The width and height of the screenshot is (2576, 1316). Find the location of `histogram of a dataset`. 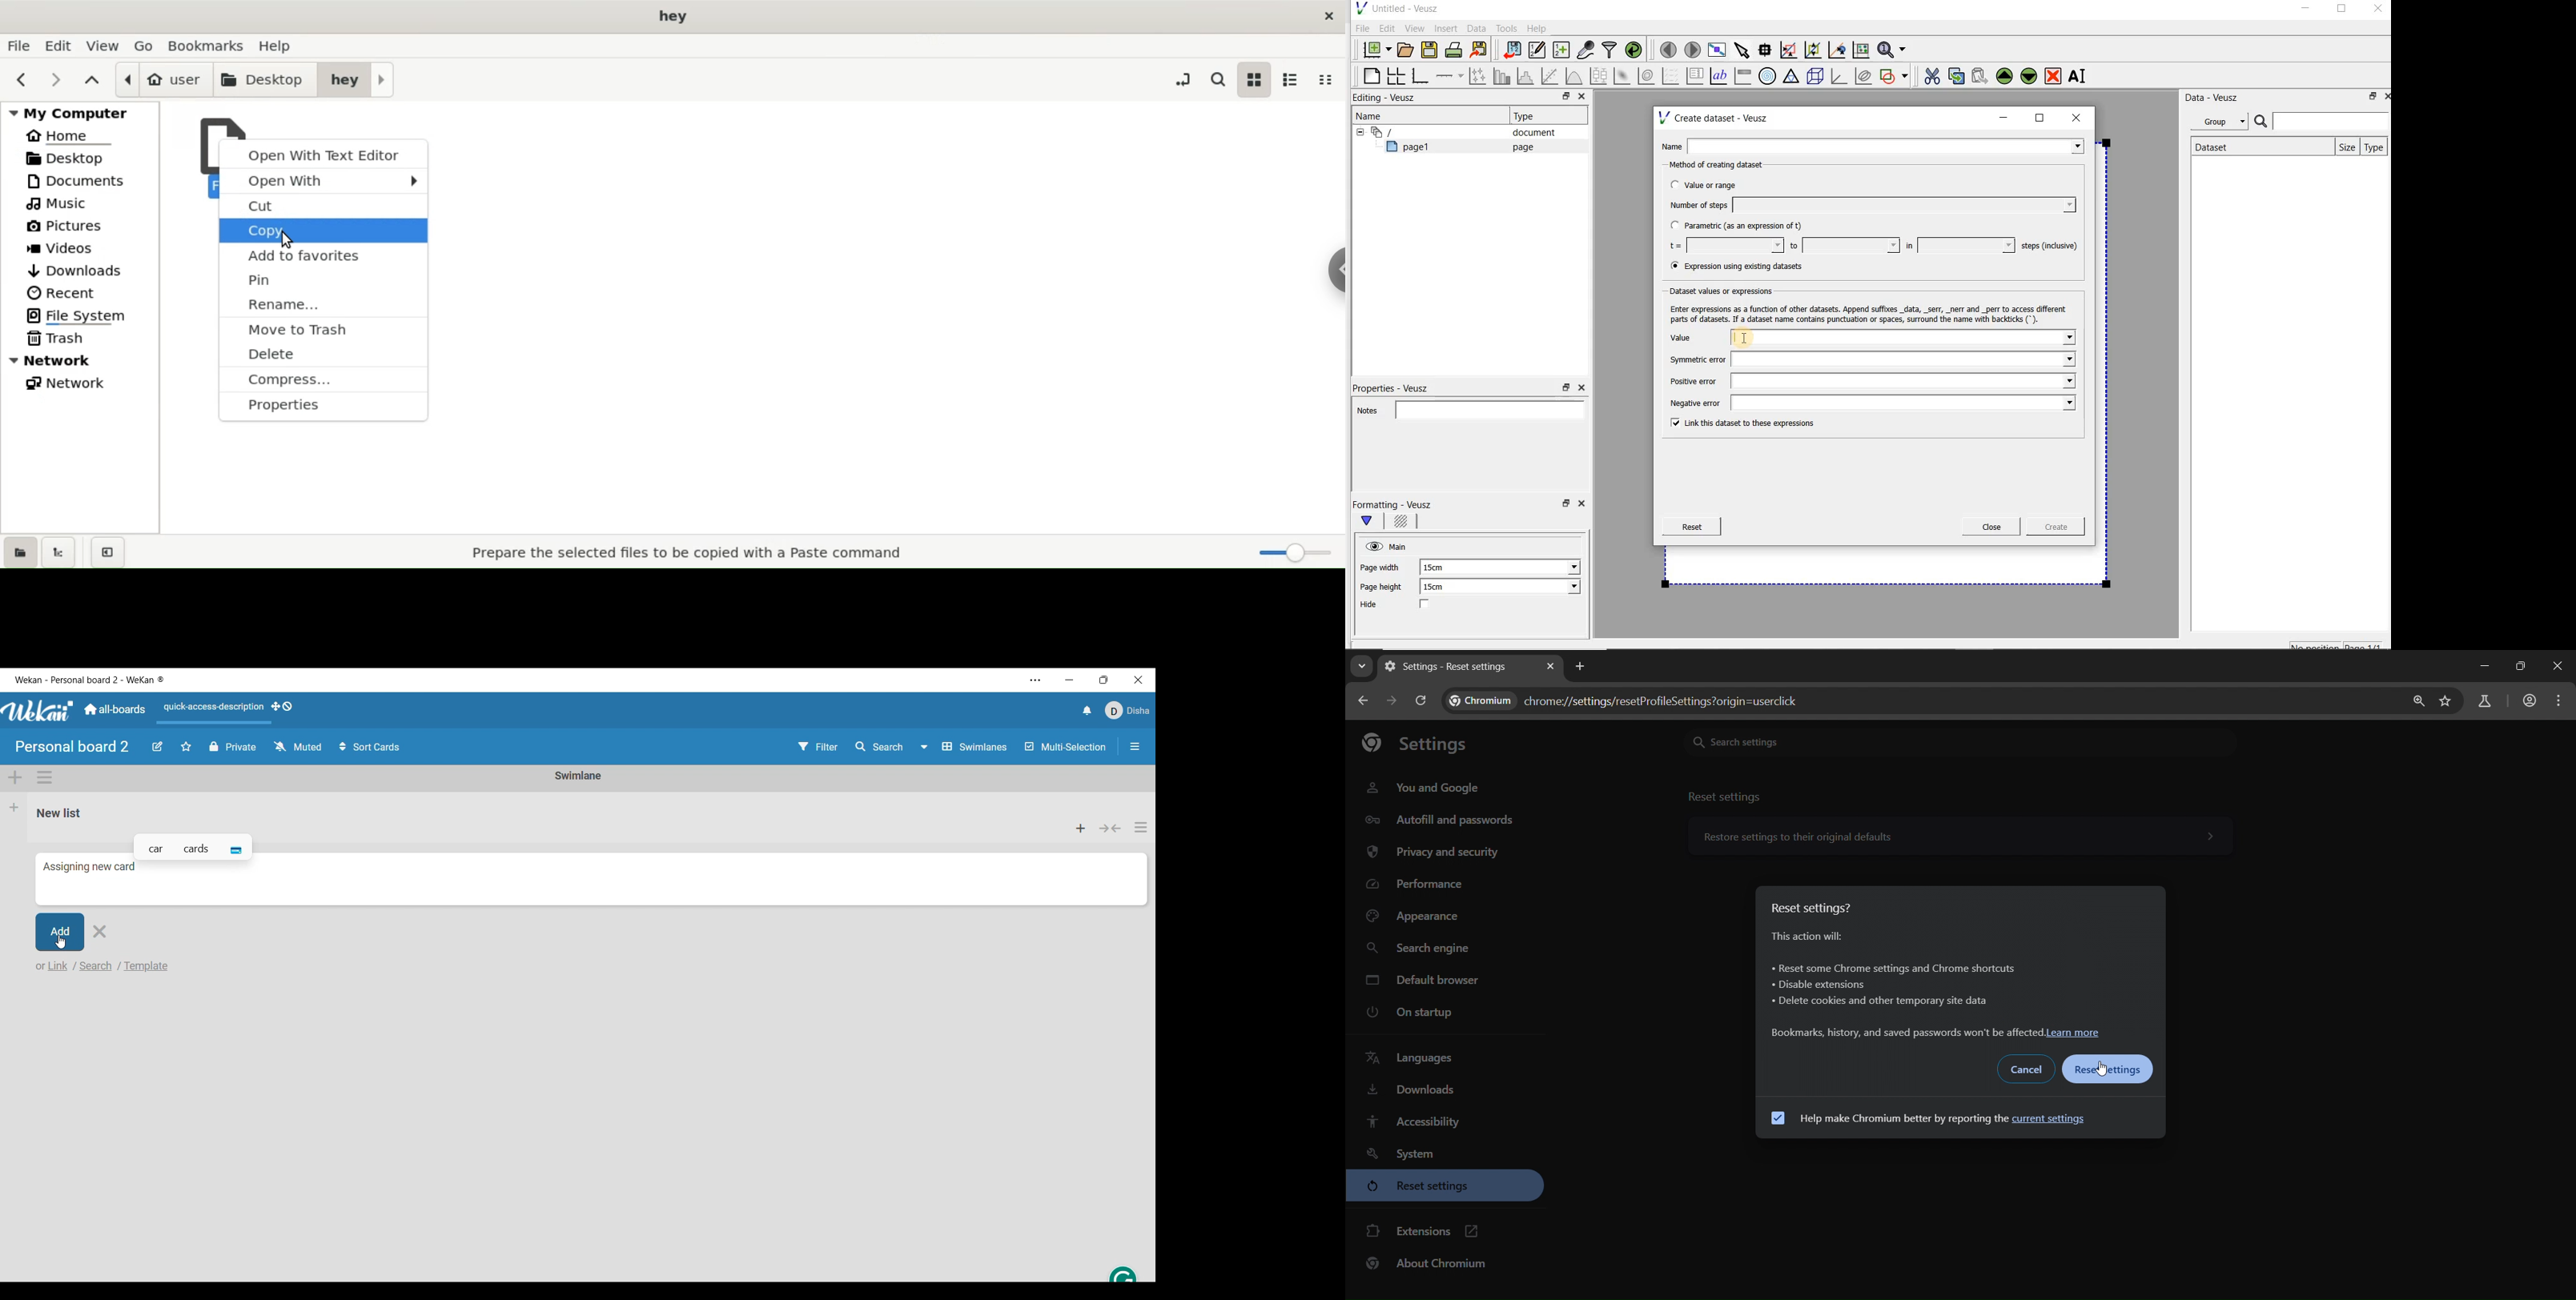

histogram of a dataset is located at coordinates (1527, 76).